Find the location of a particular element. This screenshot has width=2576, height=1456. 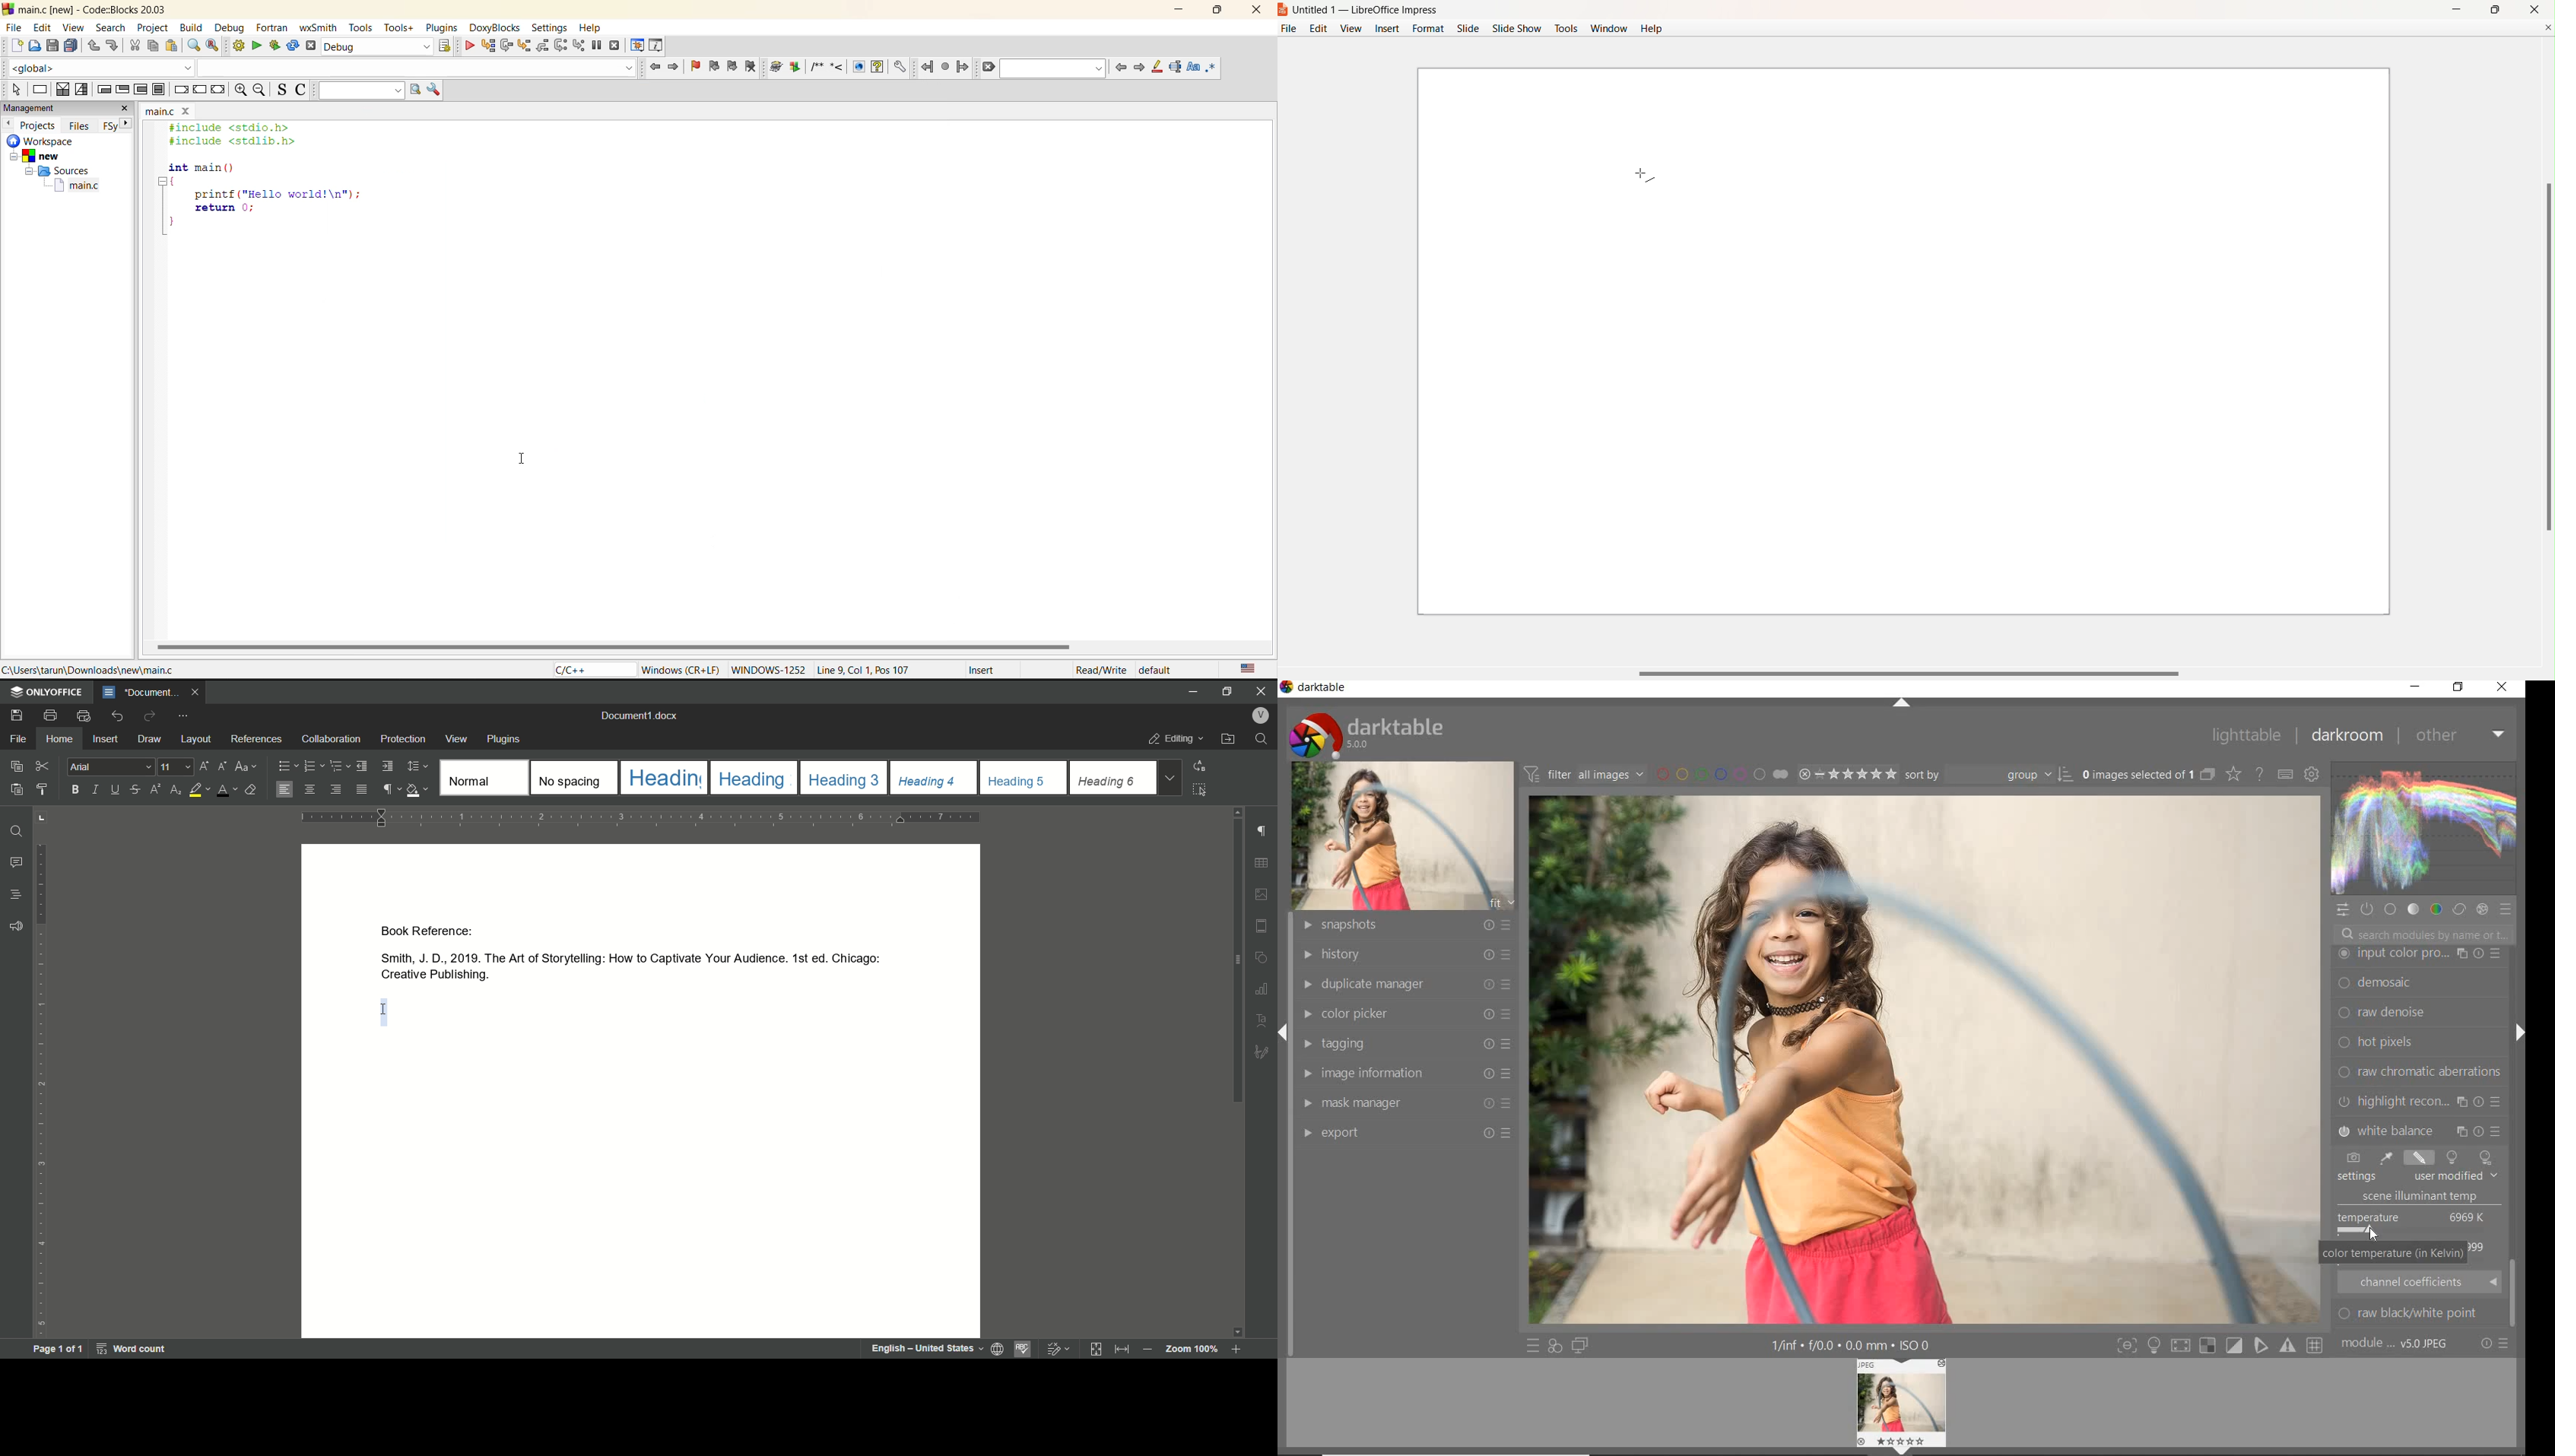

CHANNEL COEFFICIENTS is located at coordinates (2420, 1281).